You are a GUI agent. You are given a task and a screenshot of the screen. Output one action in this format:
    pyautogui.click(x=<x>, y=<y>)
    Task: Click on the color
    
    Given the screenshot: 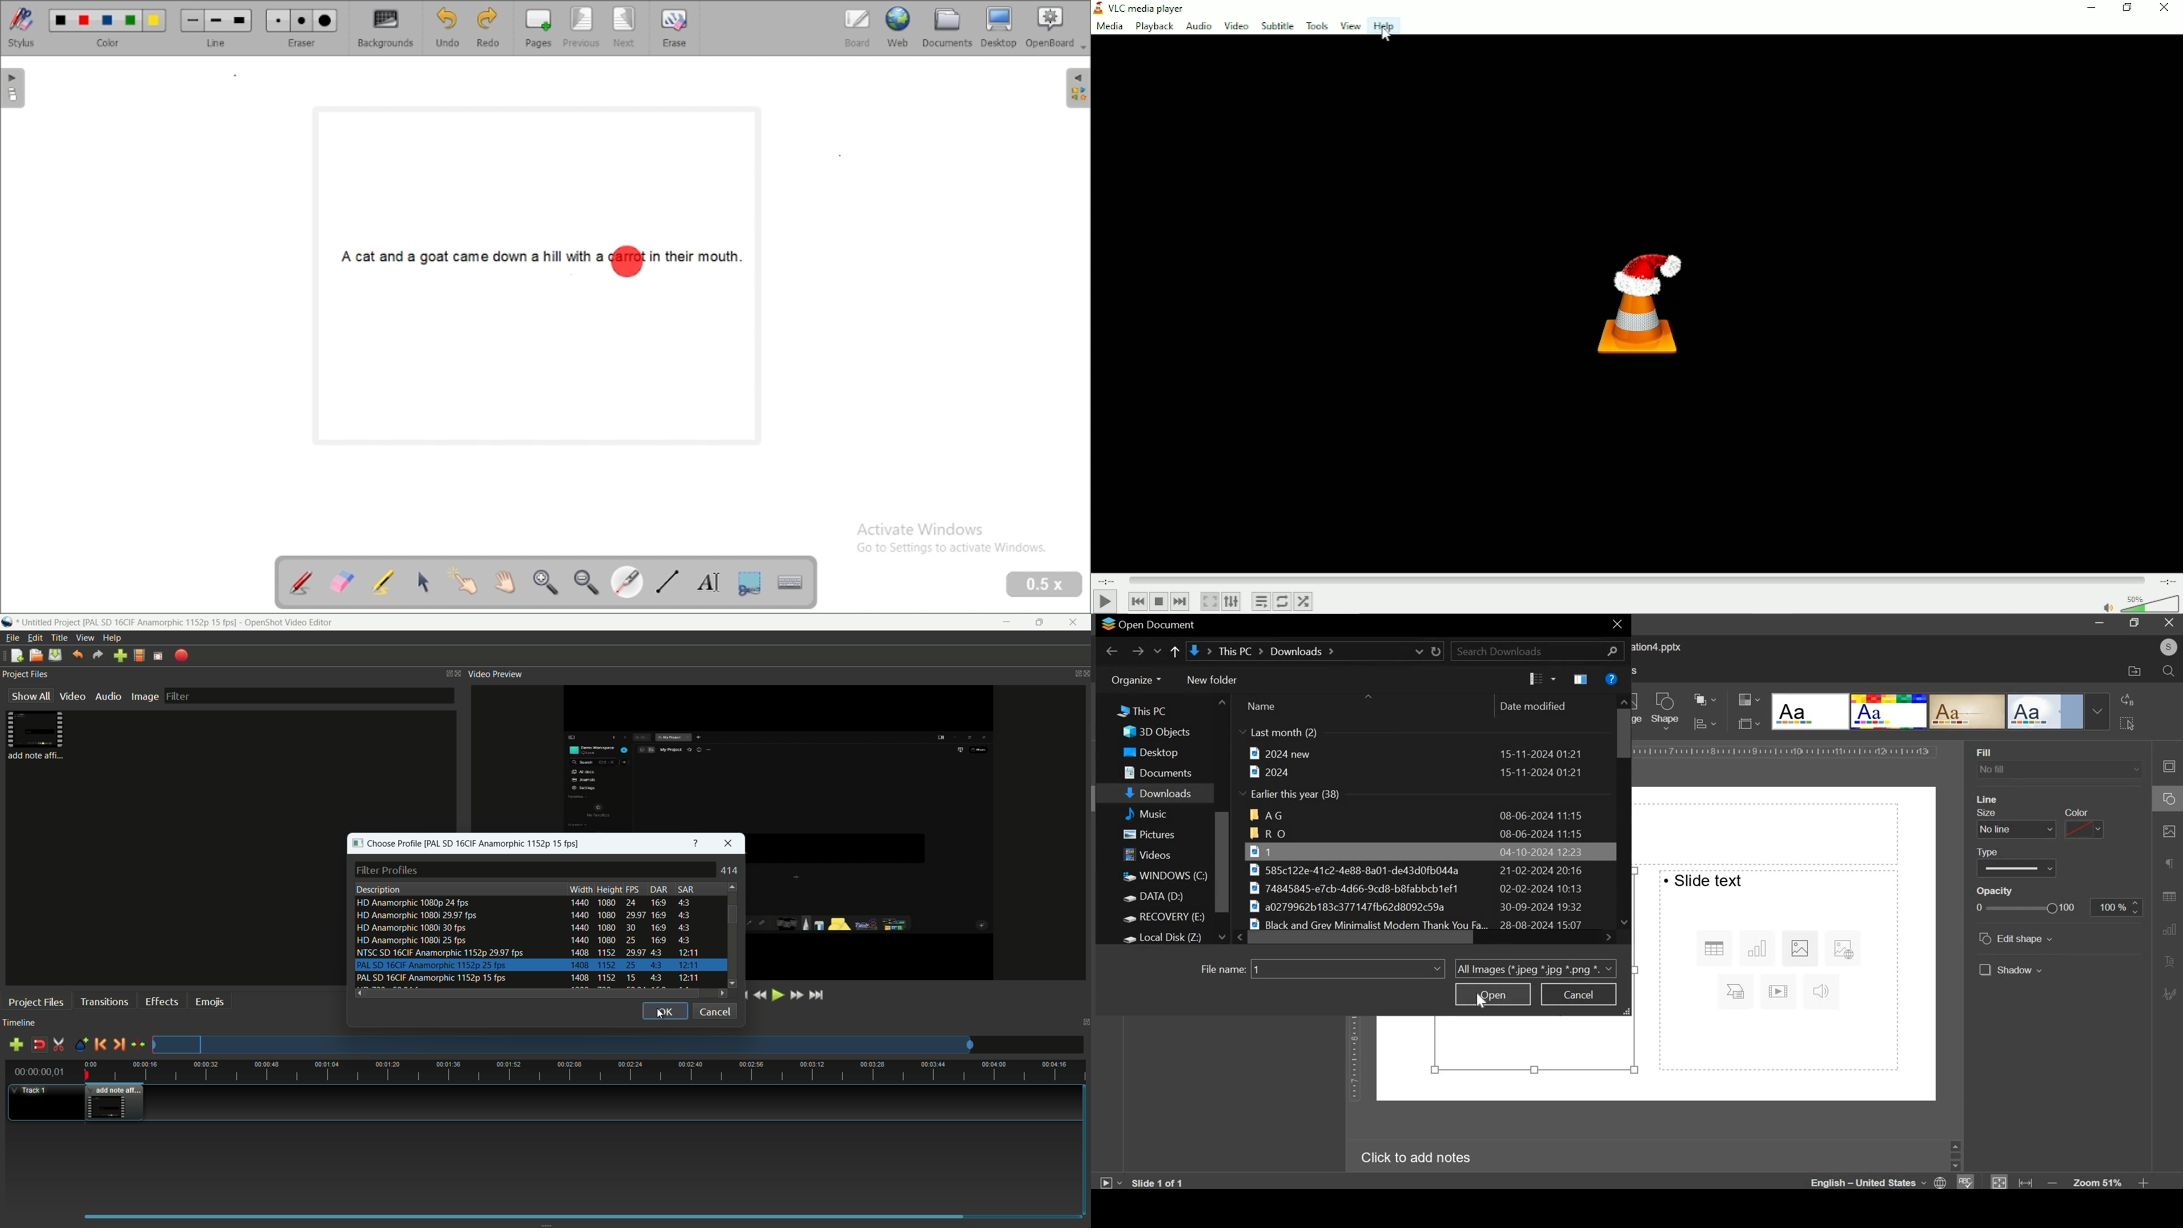 What is the action you would take?
    pyautogui.click(x=2076, y=812)
    